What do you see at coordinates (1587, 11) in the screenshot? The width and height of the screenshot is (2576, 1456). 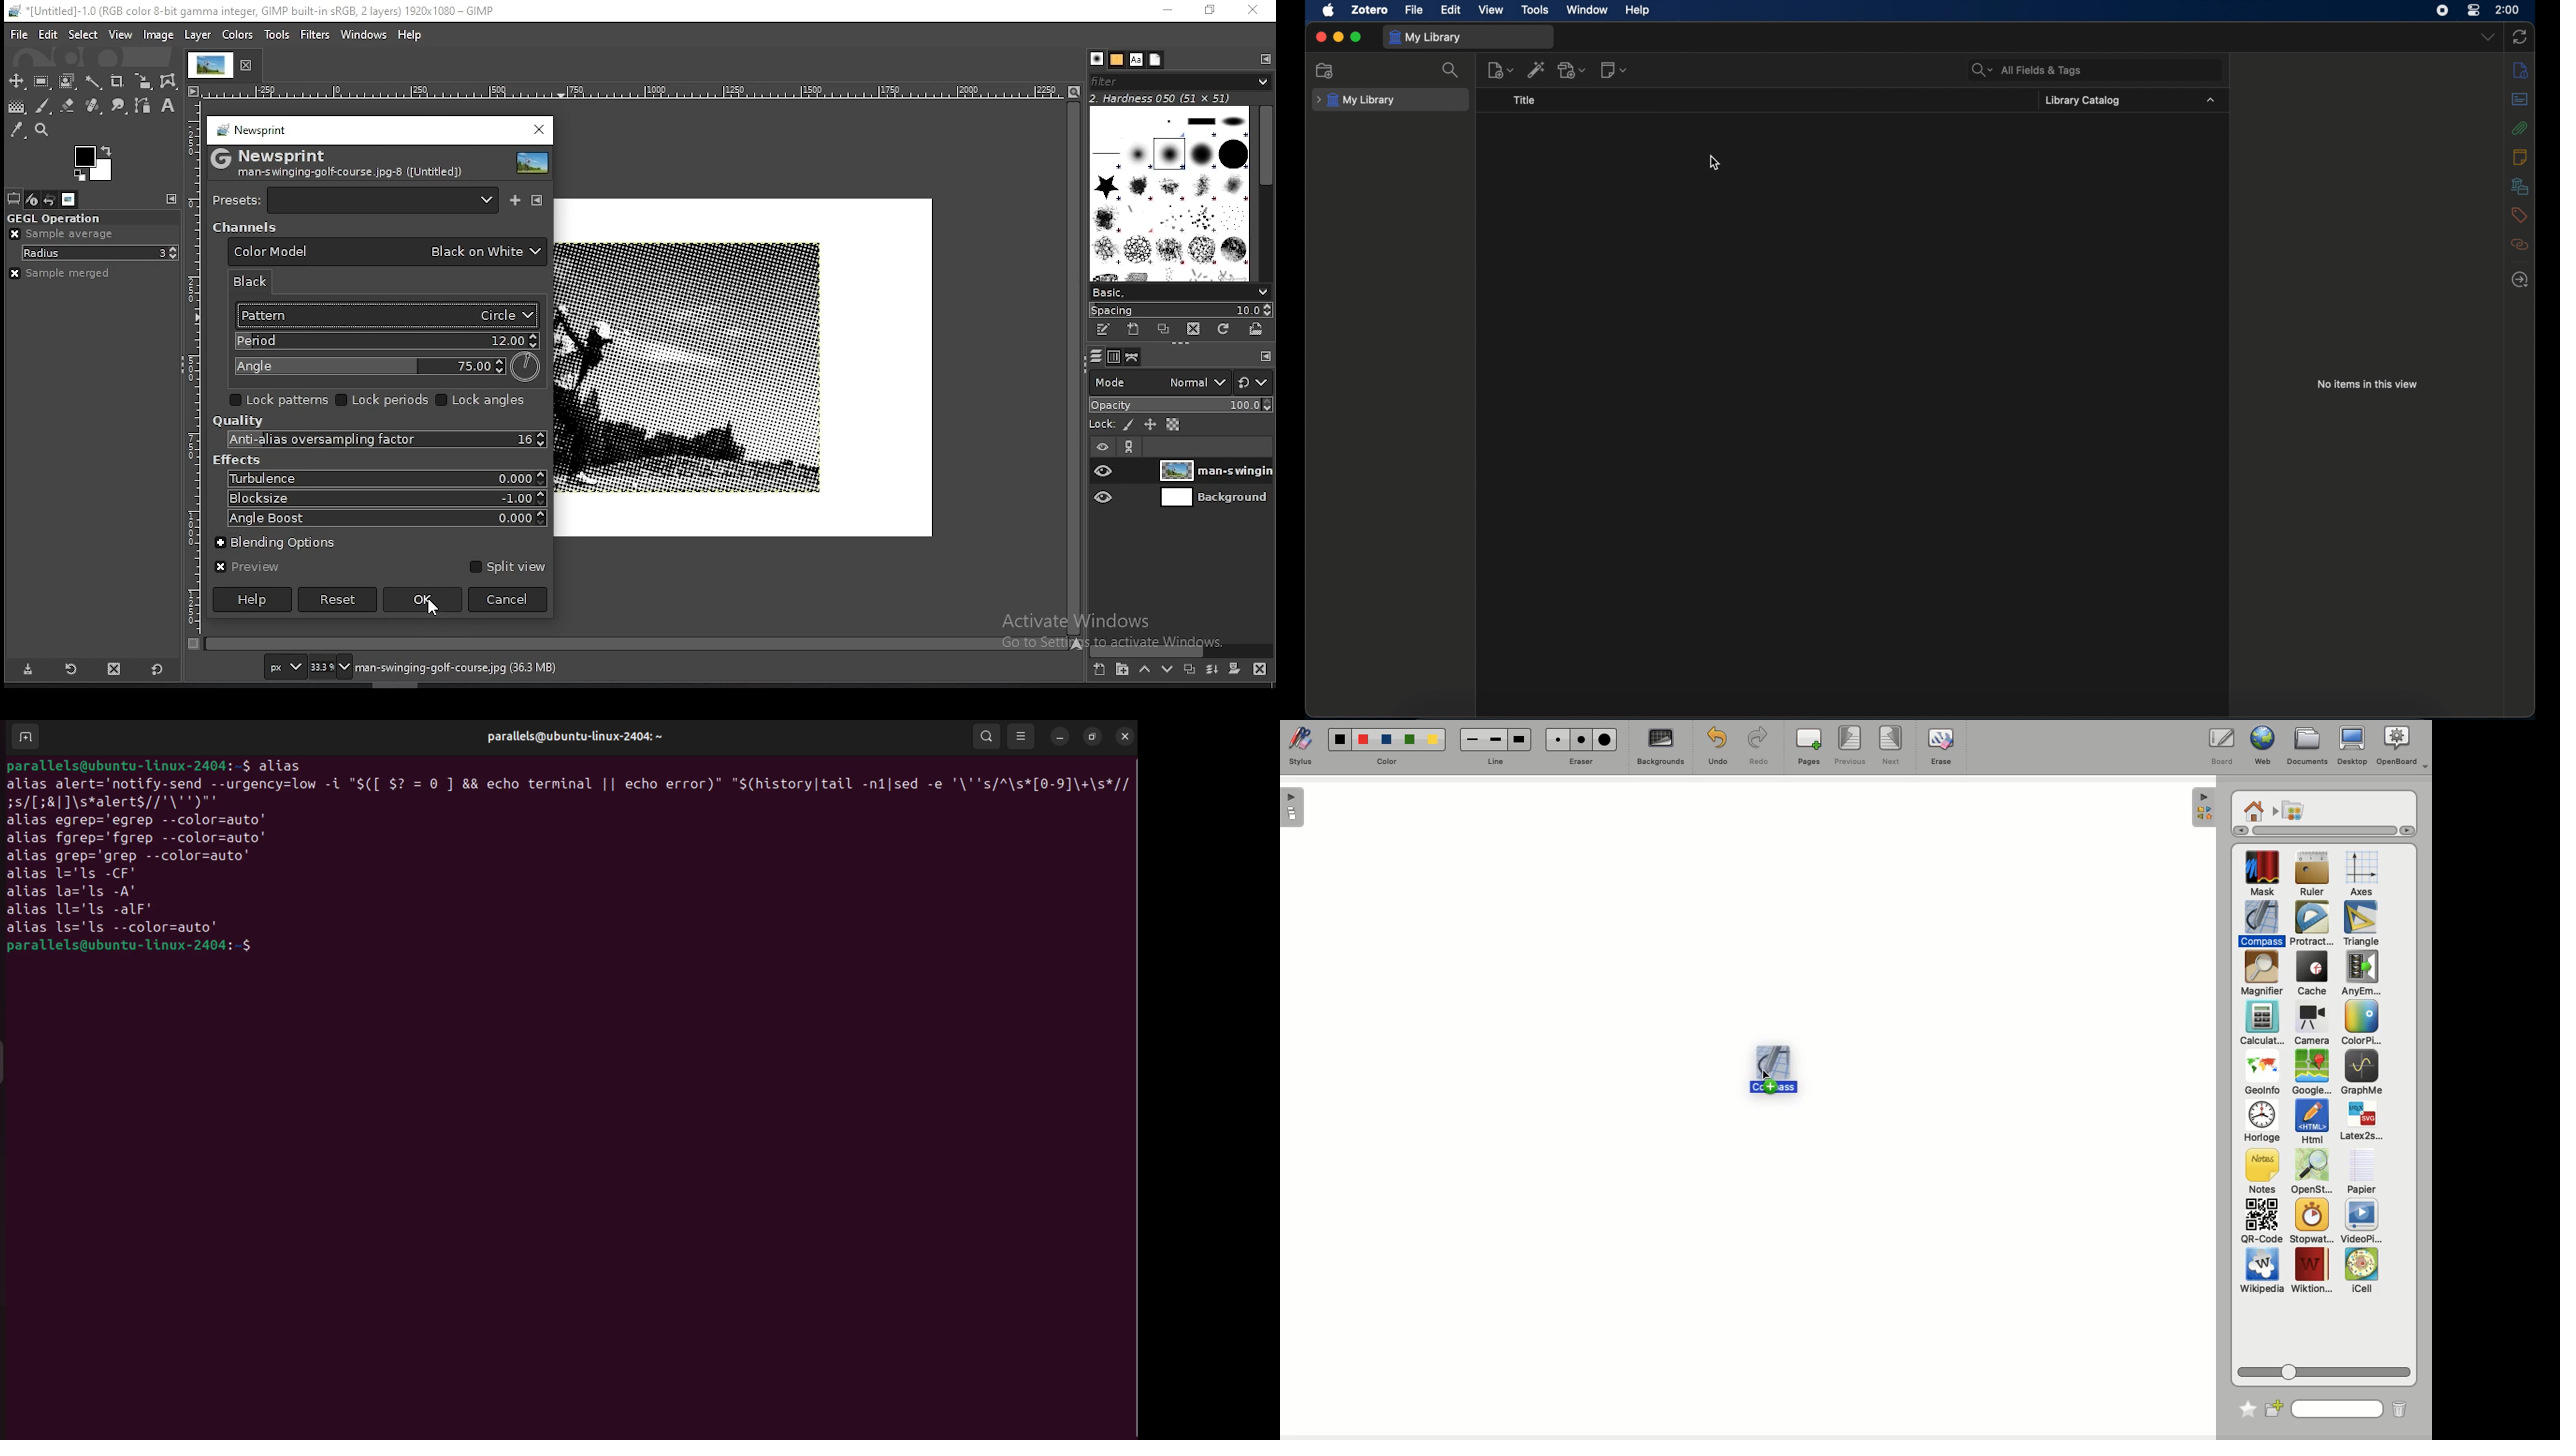 I see `window` at bounding box center [1587, 11].